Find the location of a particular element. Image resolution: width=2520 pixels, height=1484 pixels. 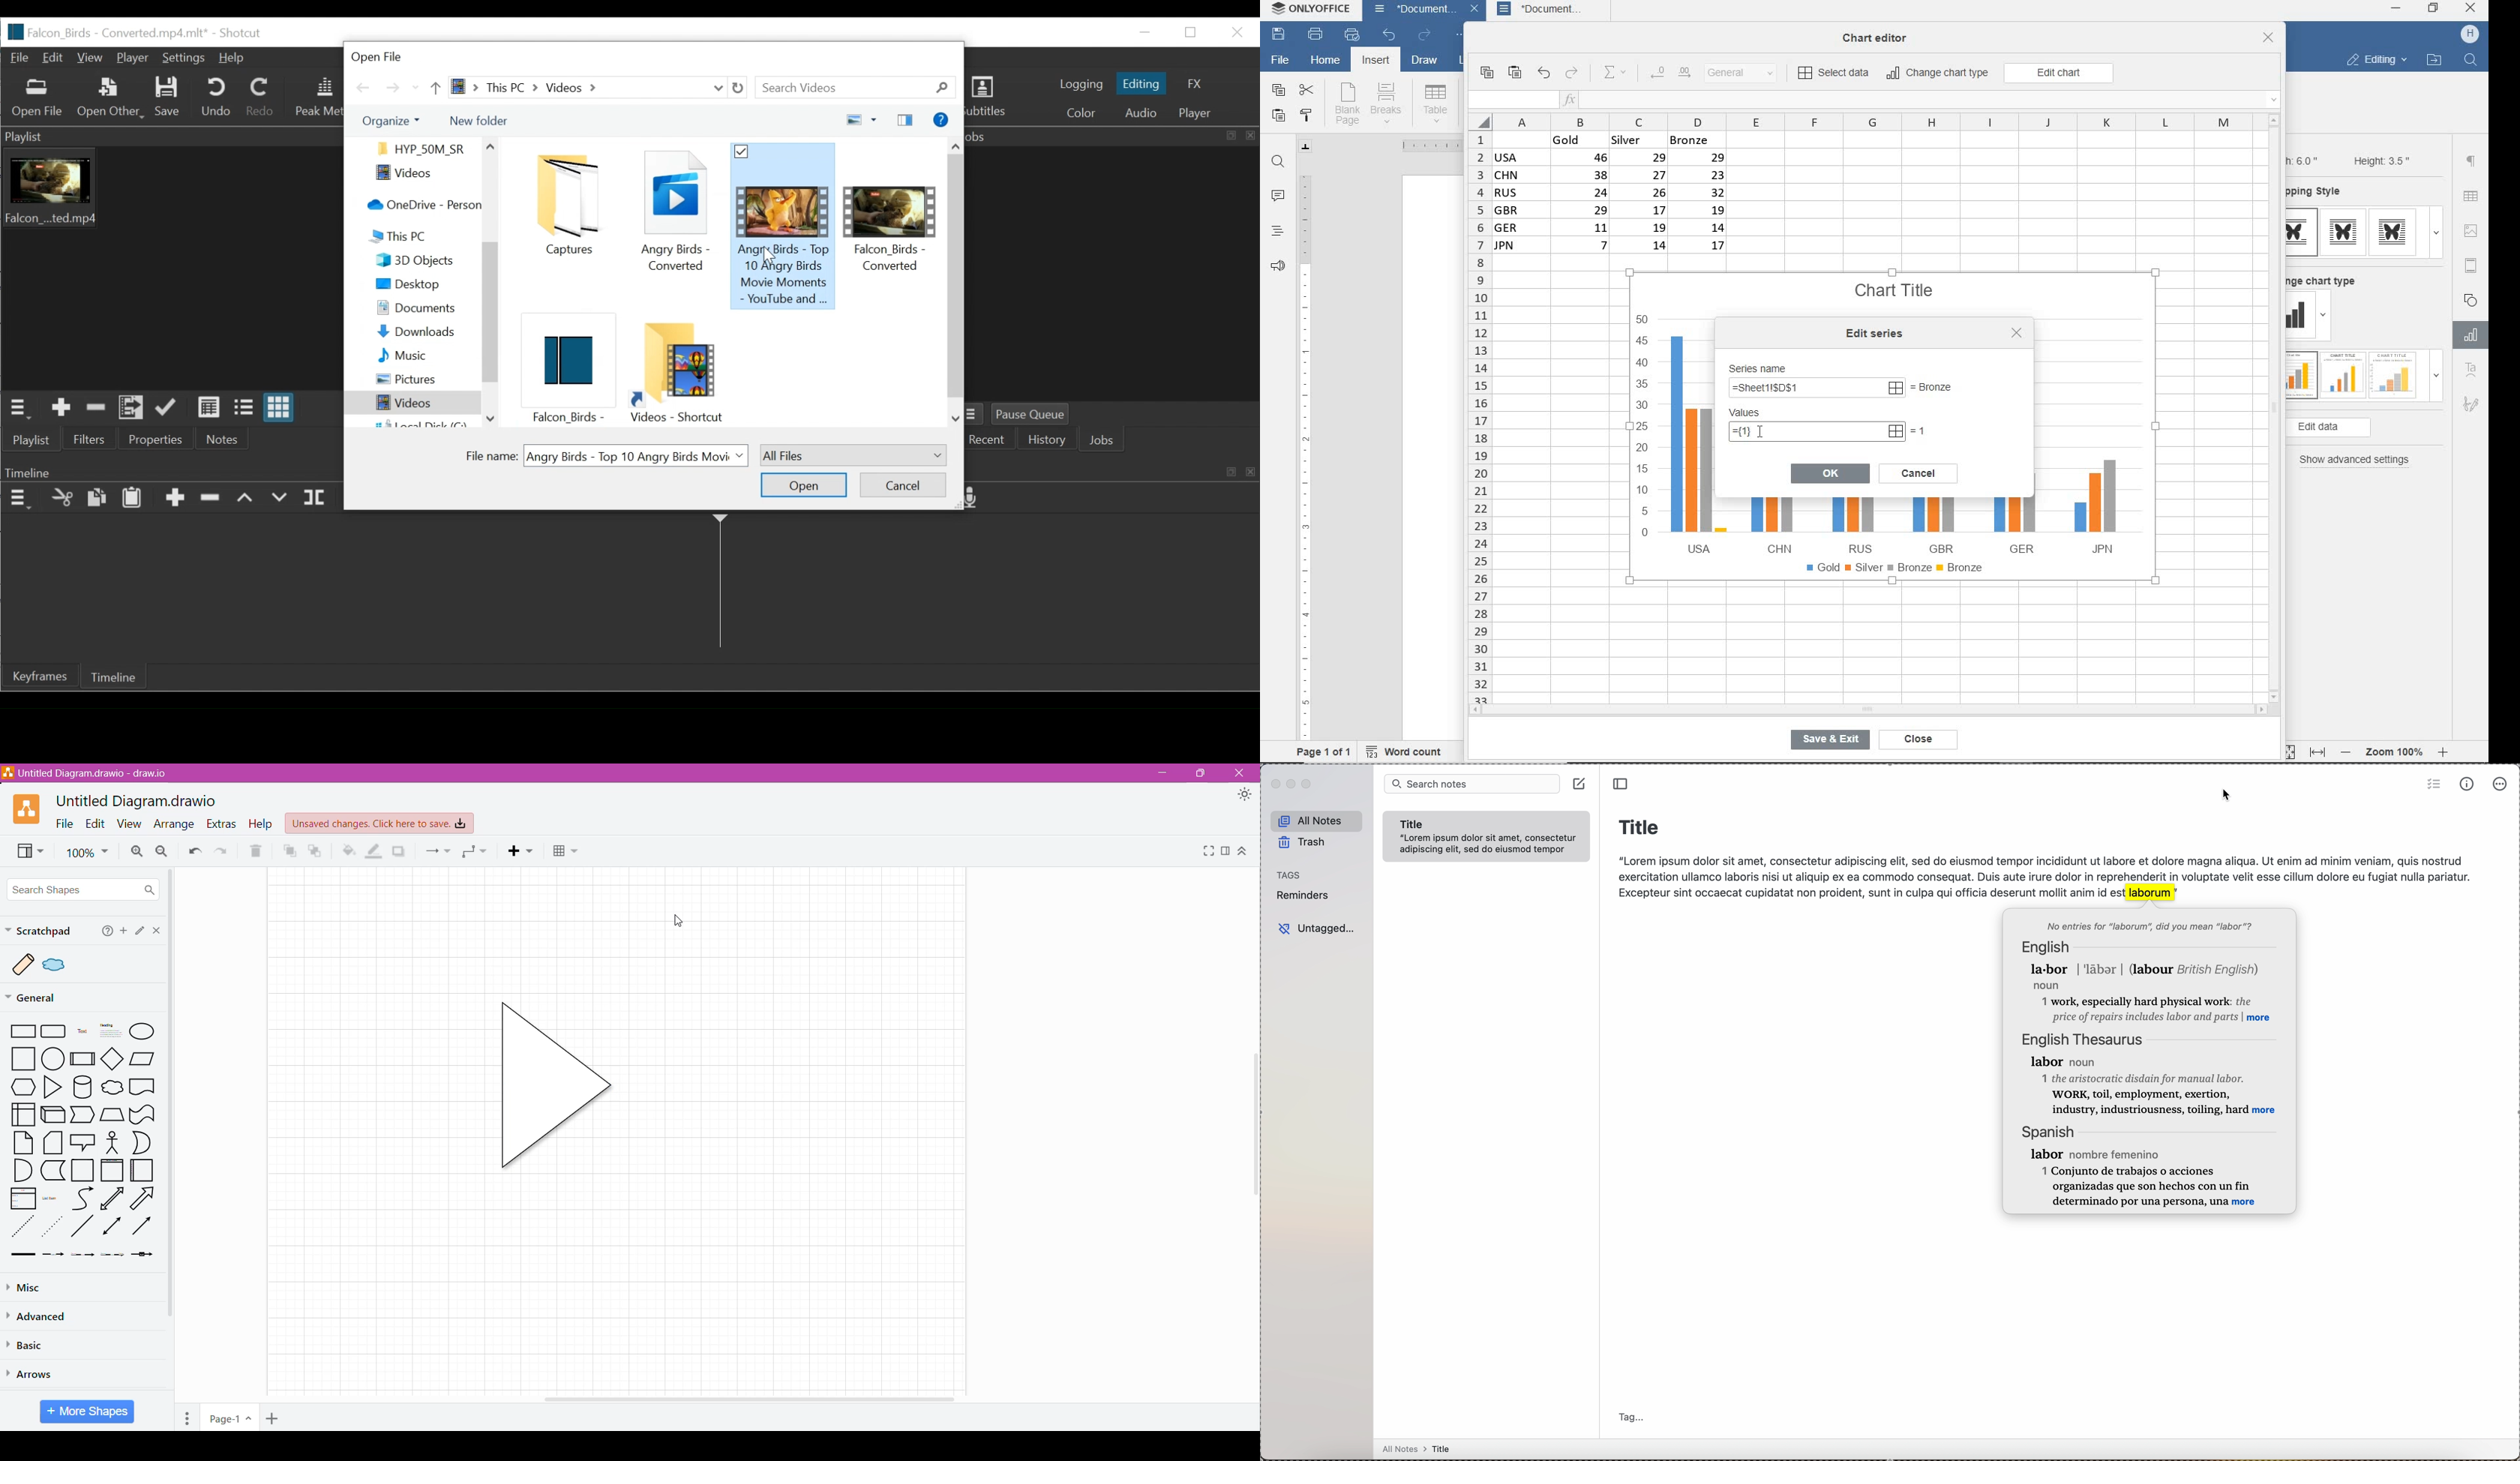

Update is located at coordinates (170, 408).